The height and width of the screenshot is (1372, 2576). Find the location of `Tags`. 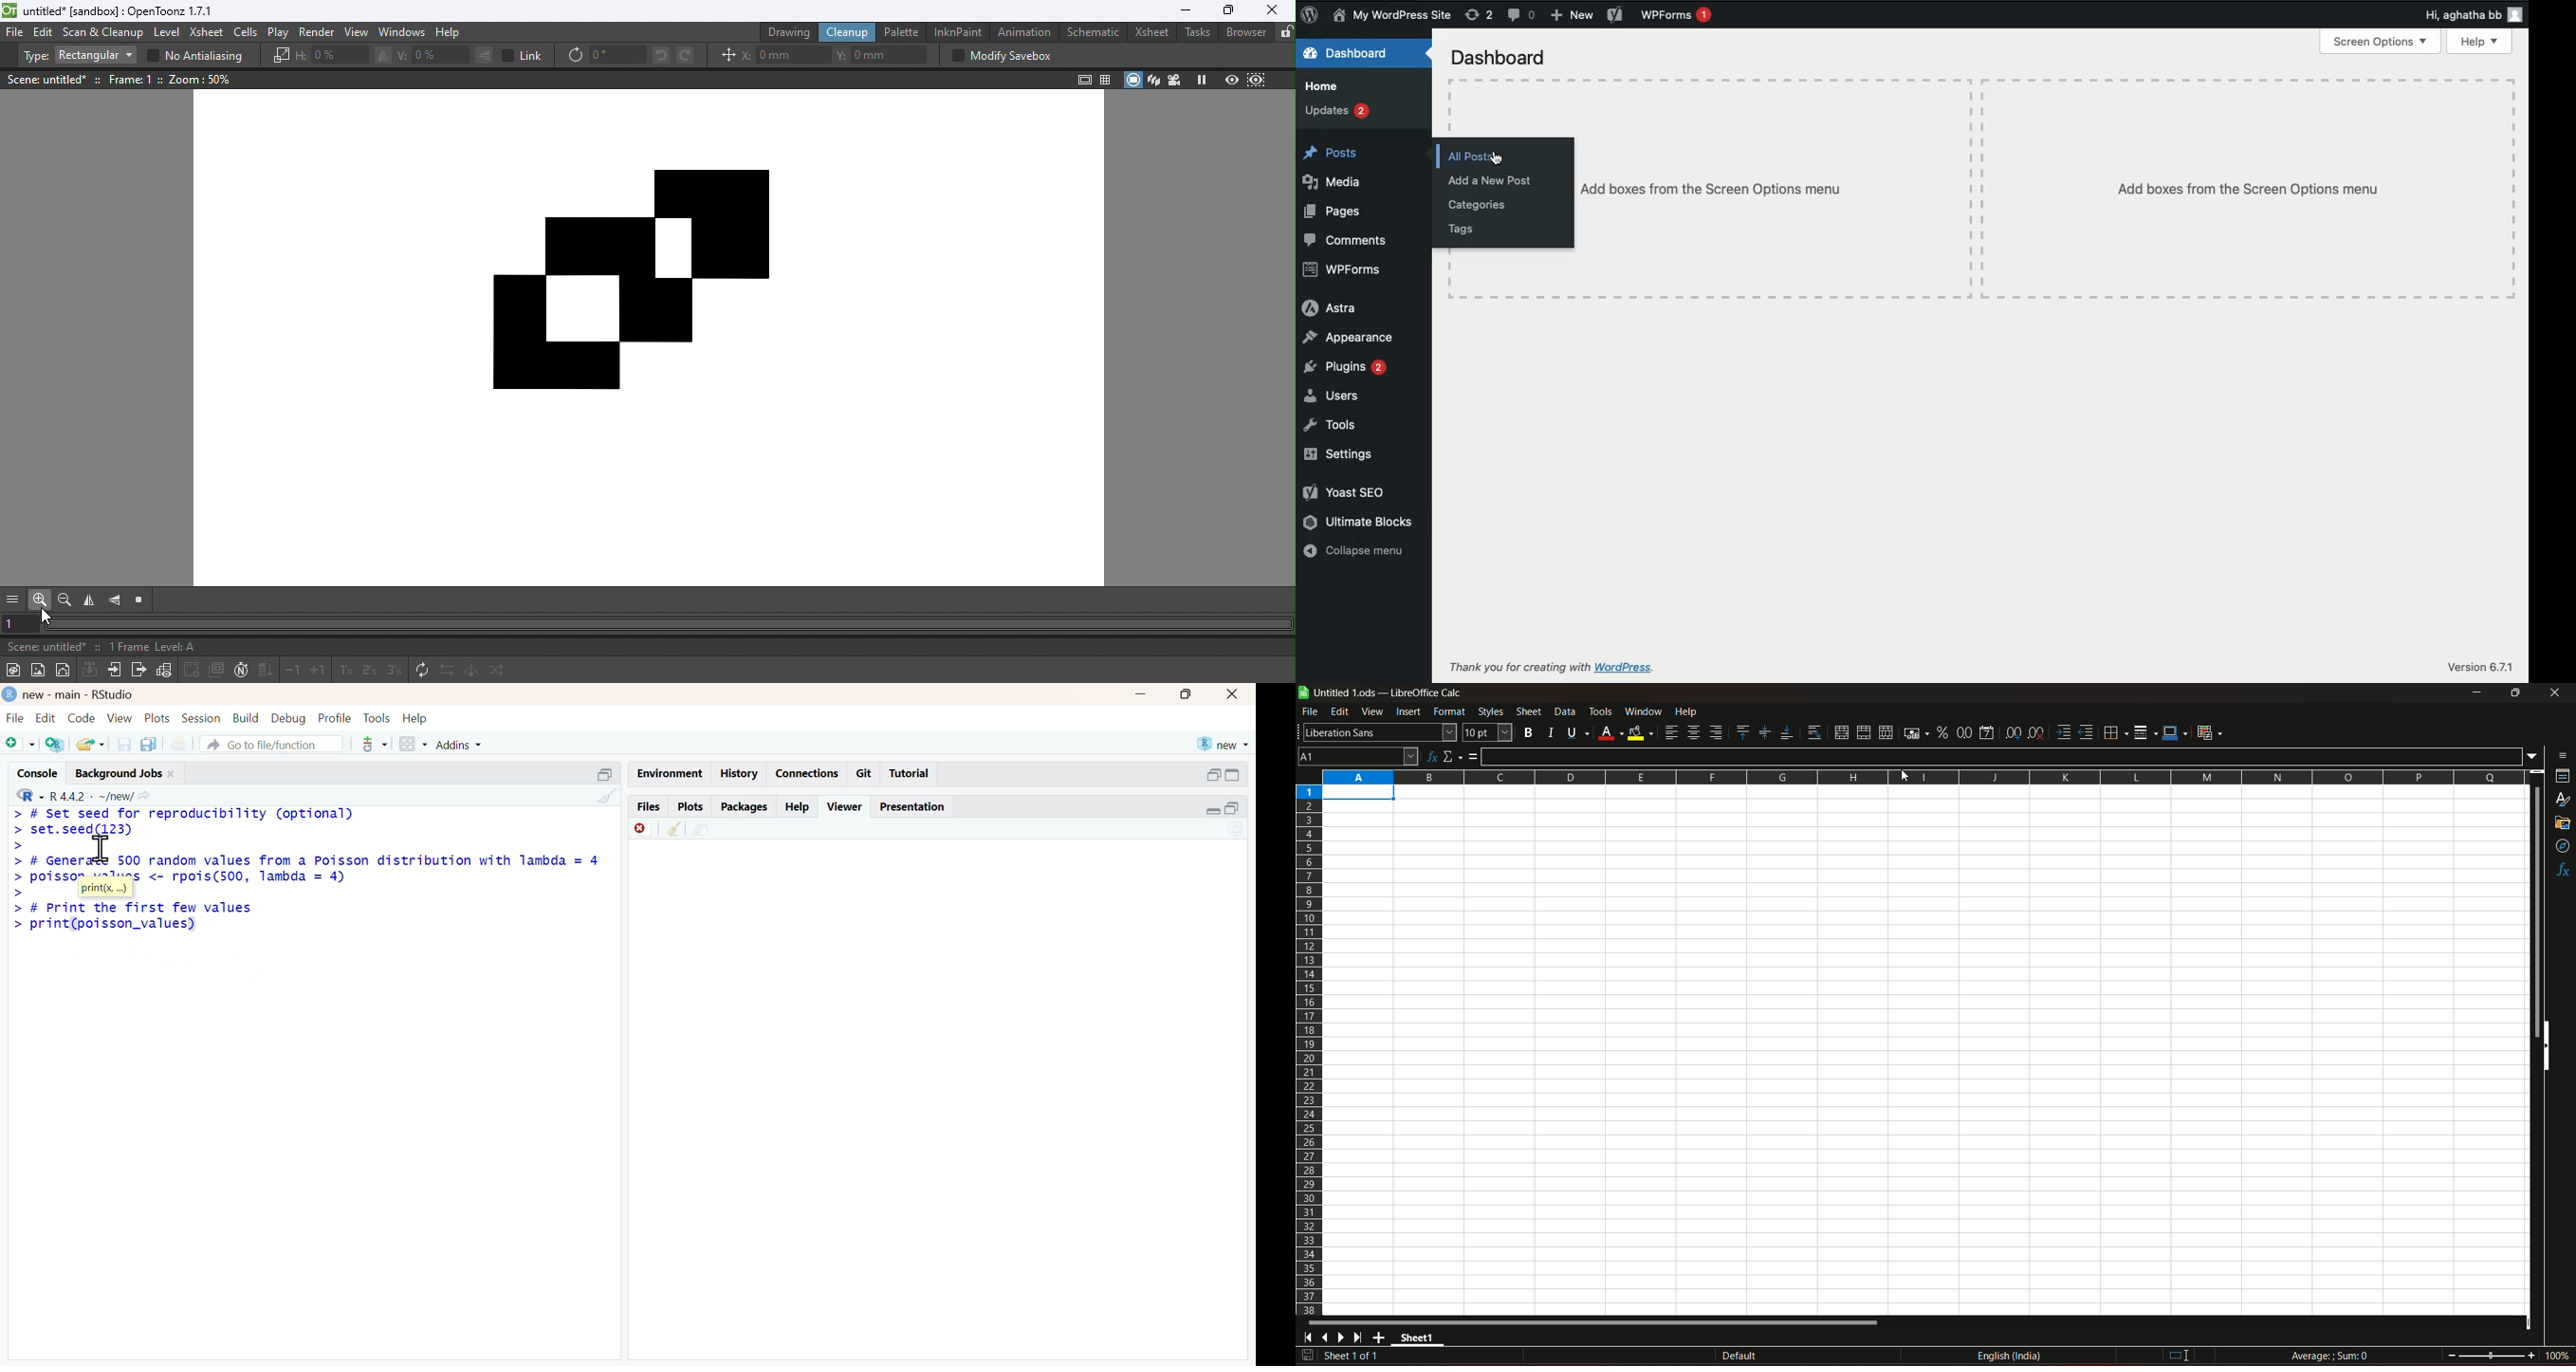

Tags is located at coordinates (1459, 231).